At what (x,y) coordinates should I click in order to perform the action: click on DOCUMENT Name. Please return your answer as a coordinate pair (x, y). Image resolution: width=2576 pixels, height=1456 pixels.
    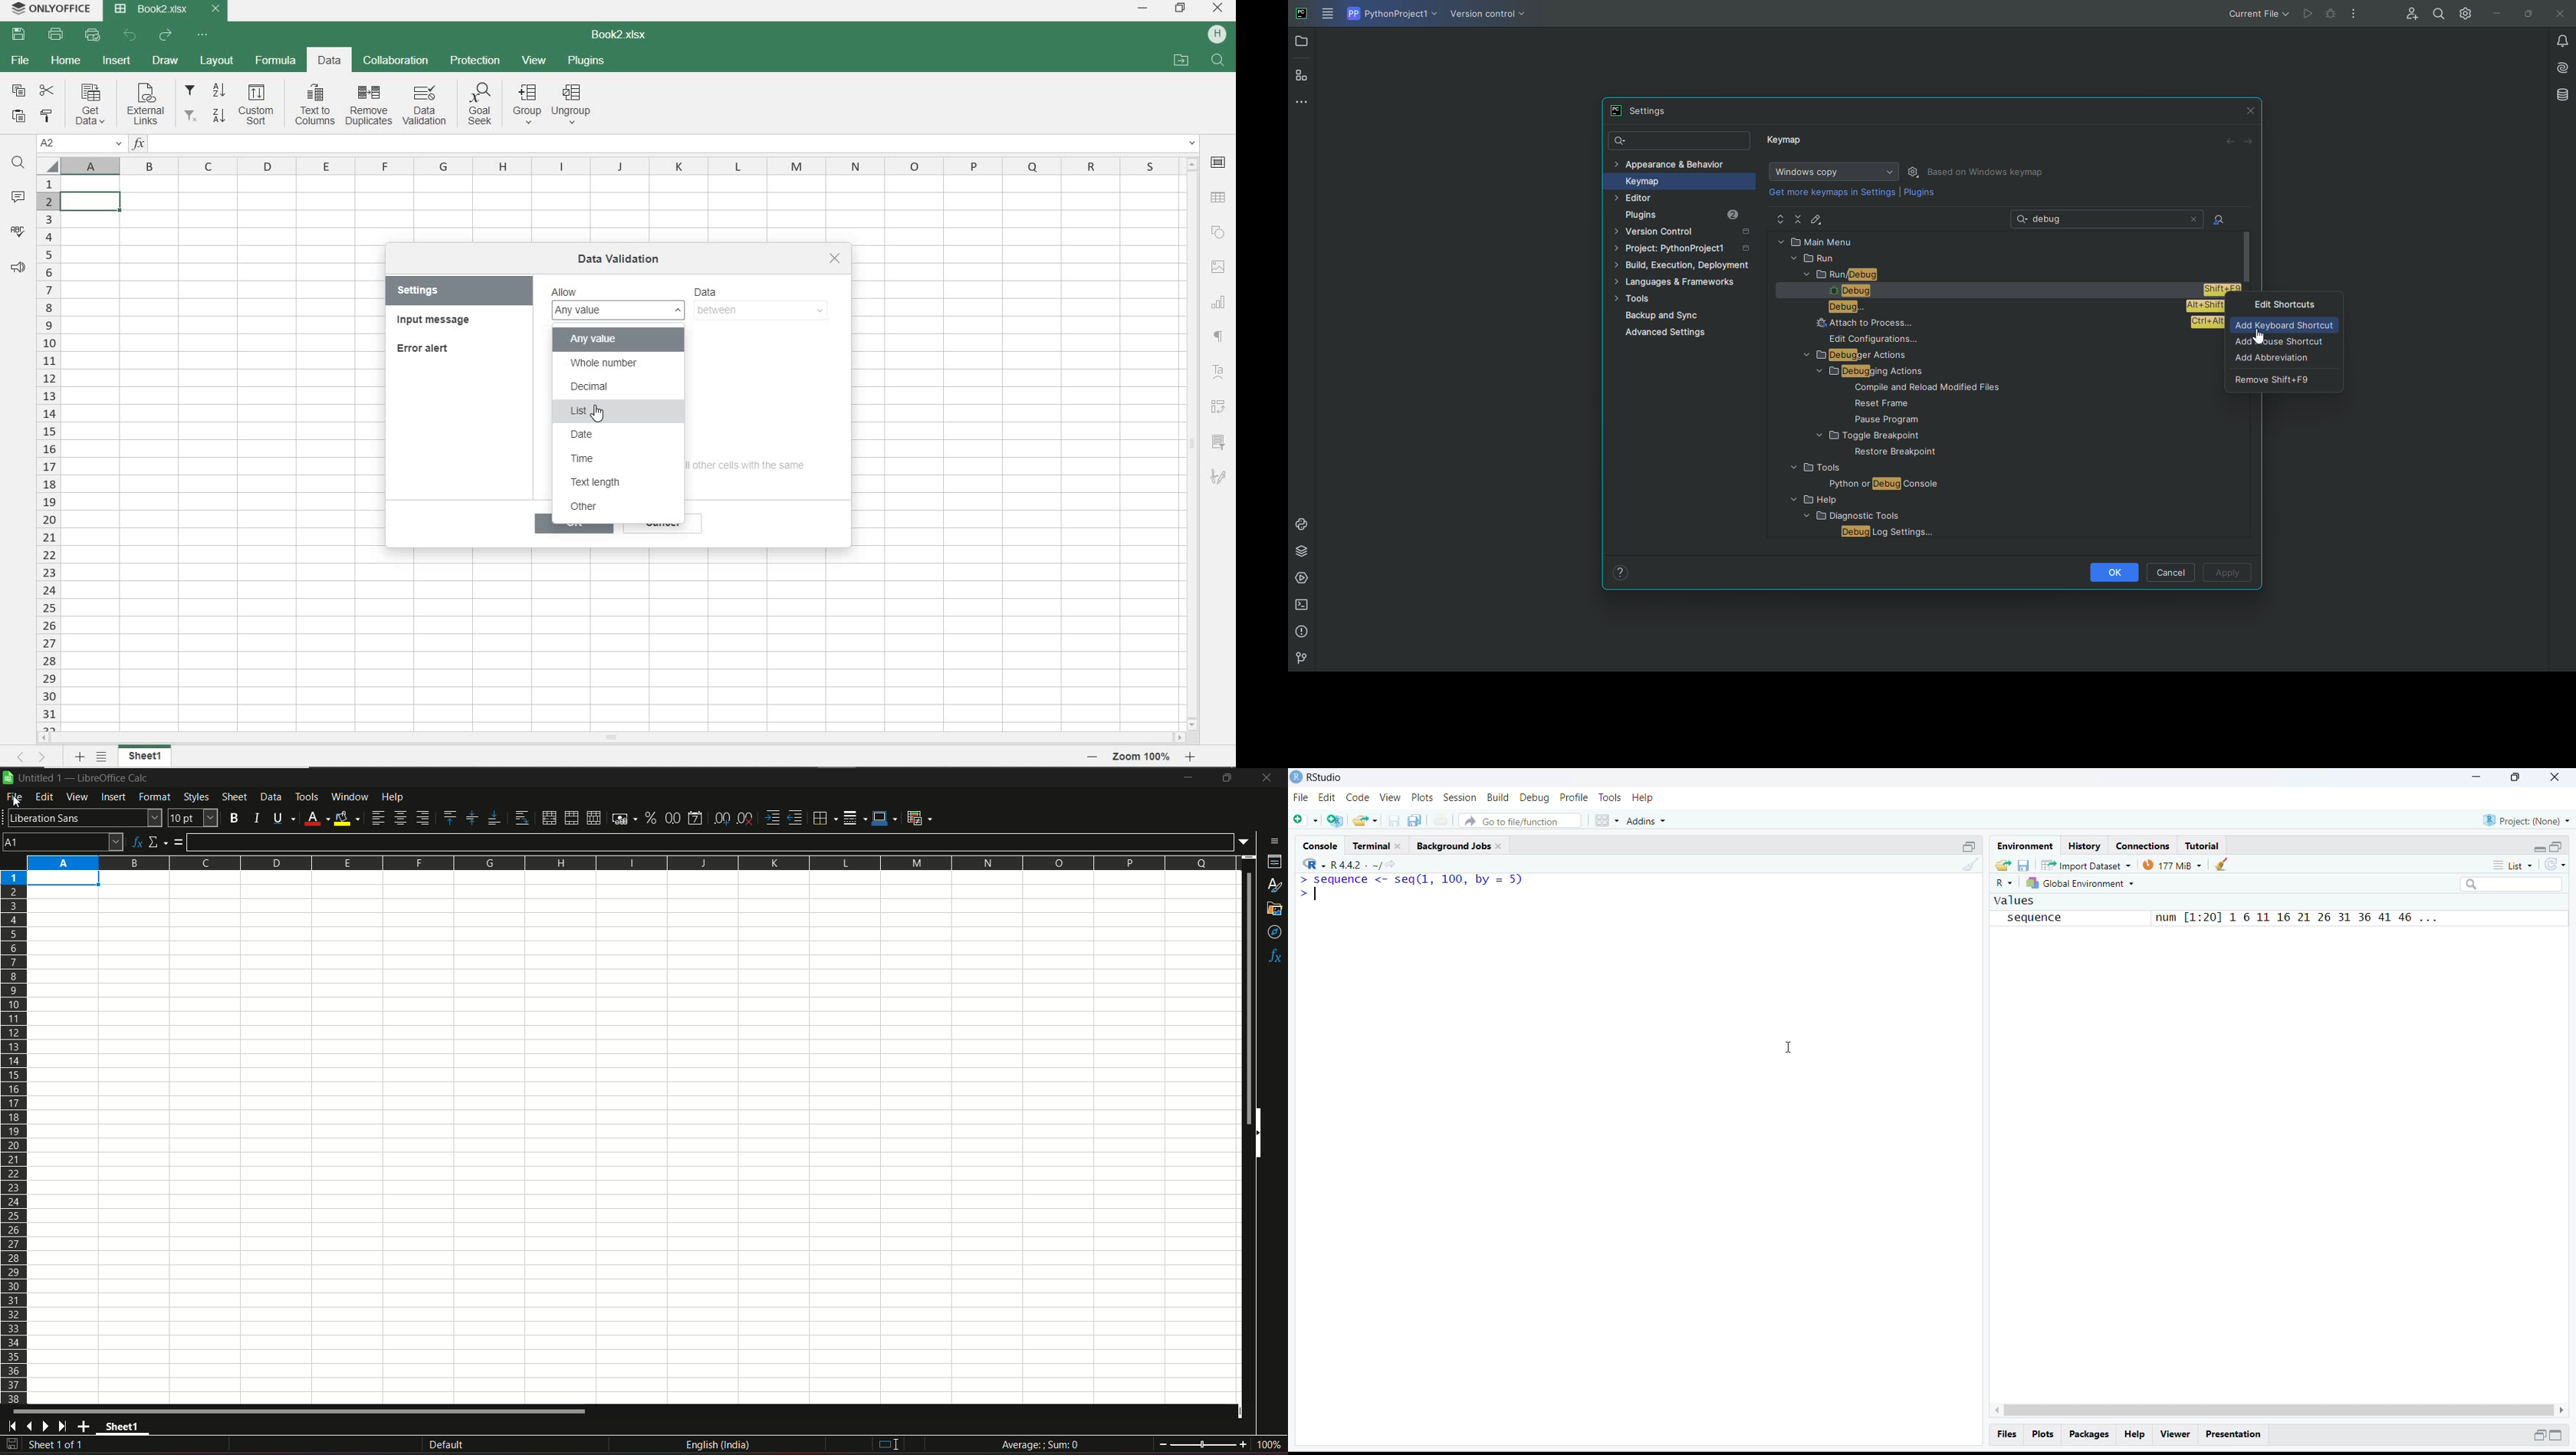
    Looking at the image, I should click on (151, 10).